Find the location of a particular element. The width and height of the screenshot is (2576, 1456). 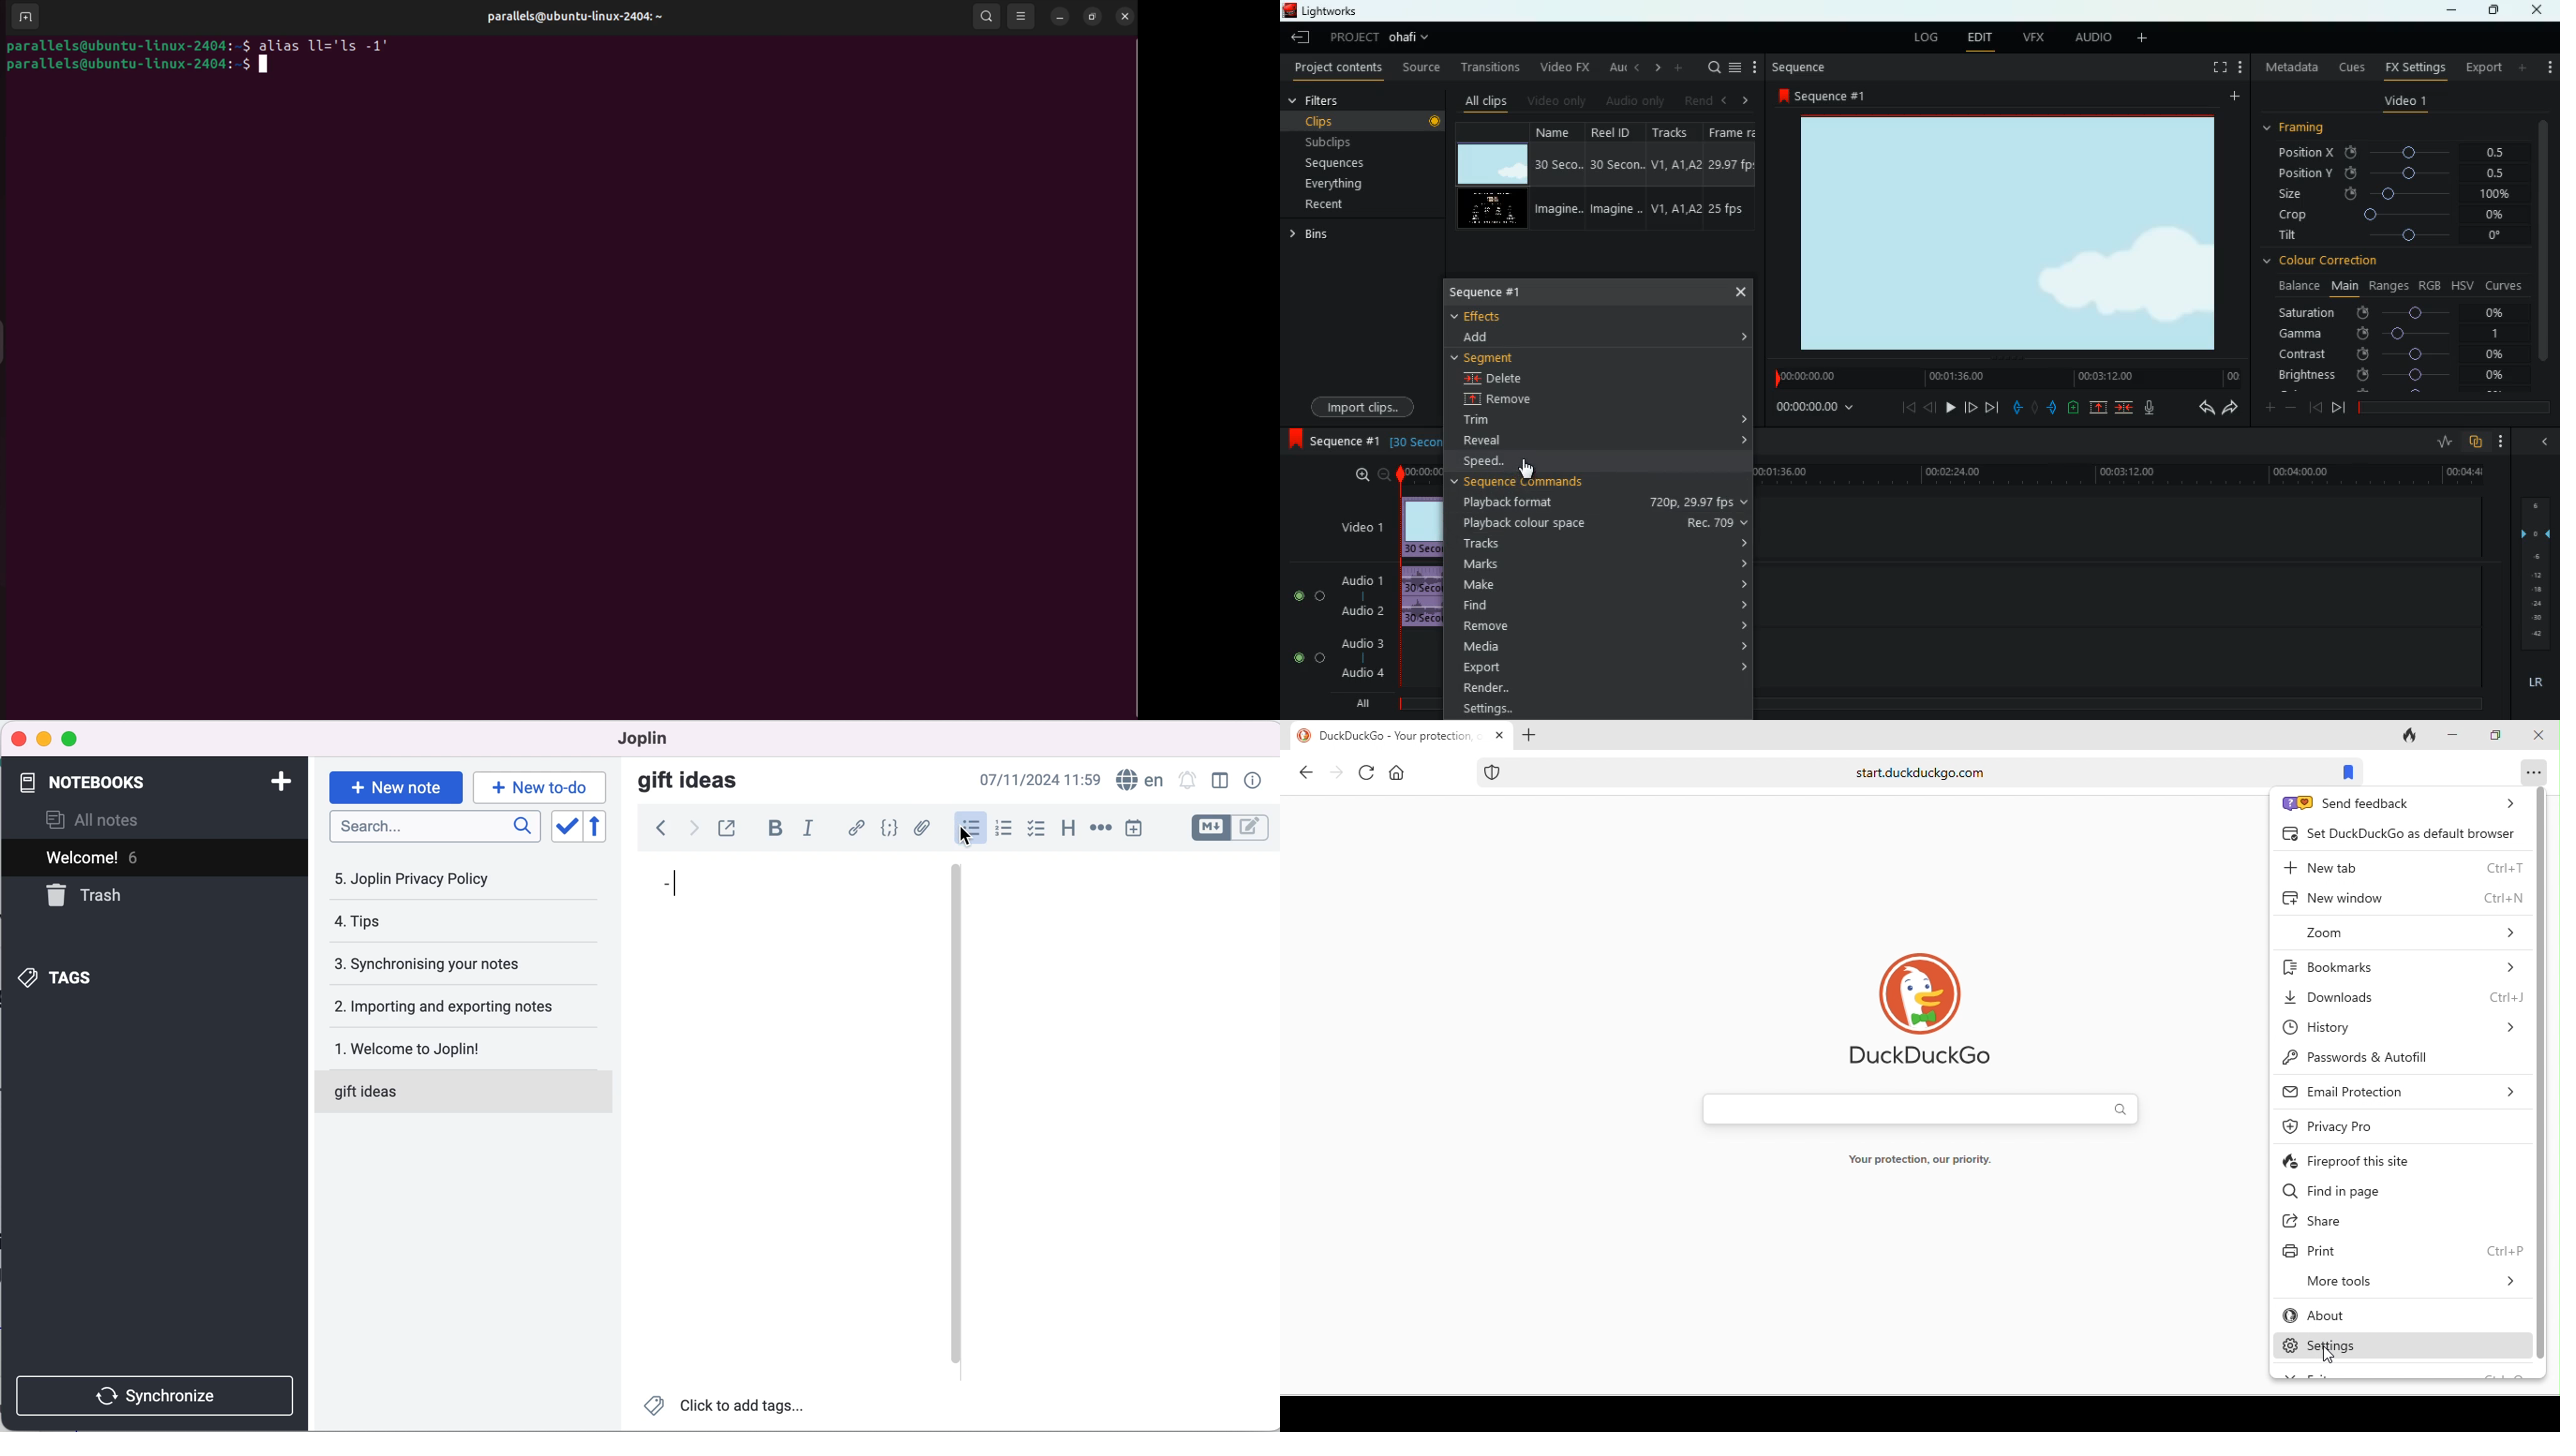

sequence commands is located at coordinates (1532, 481).